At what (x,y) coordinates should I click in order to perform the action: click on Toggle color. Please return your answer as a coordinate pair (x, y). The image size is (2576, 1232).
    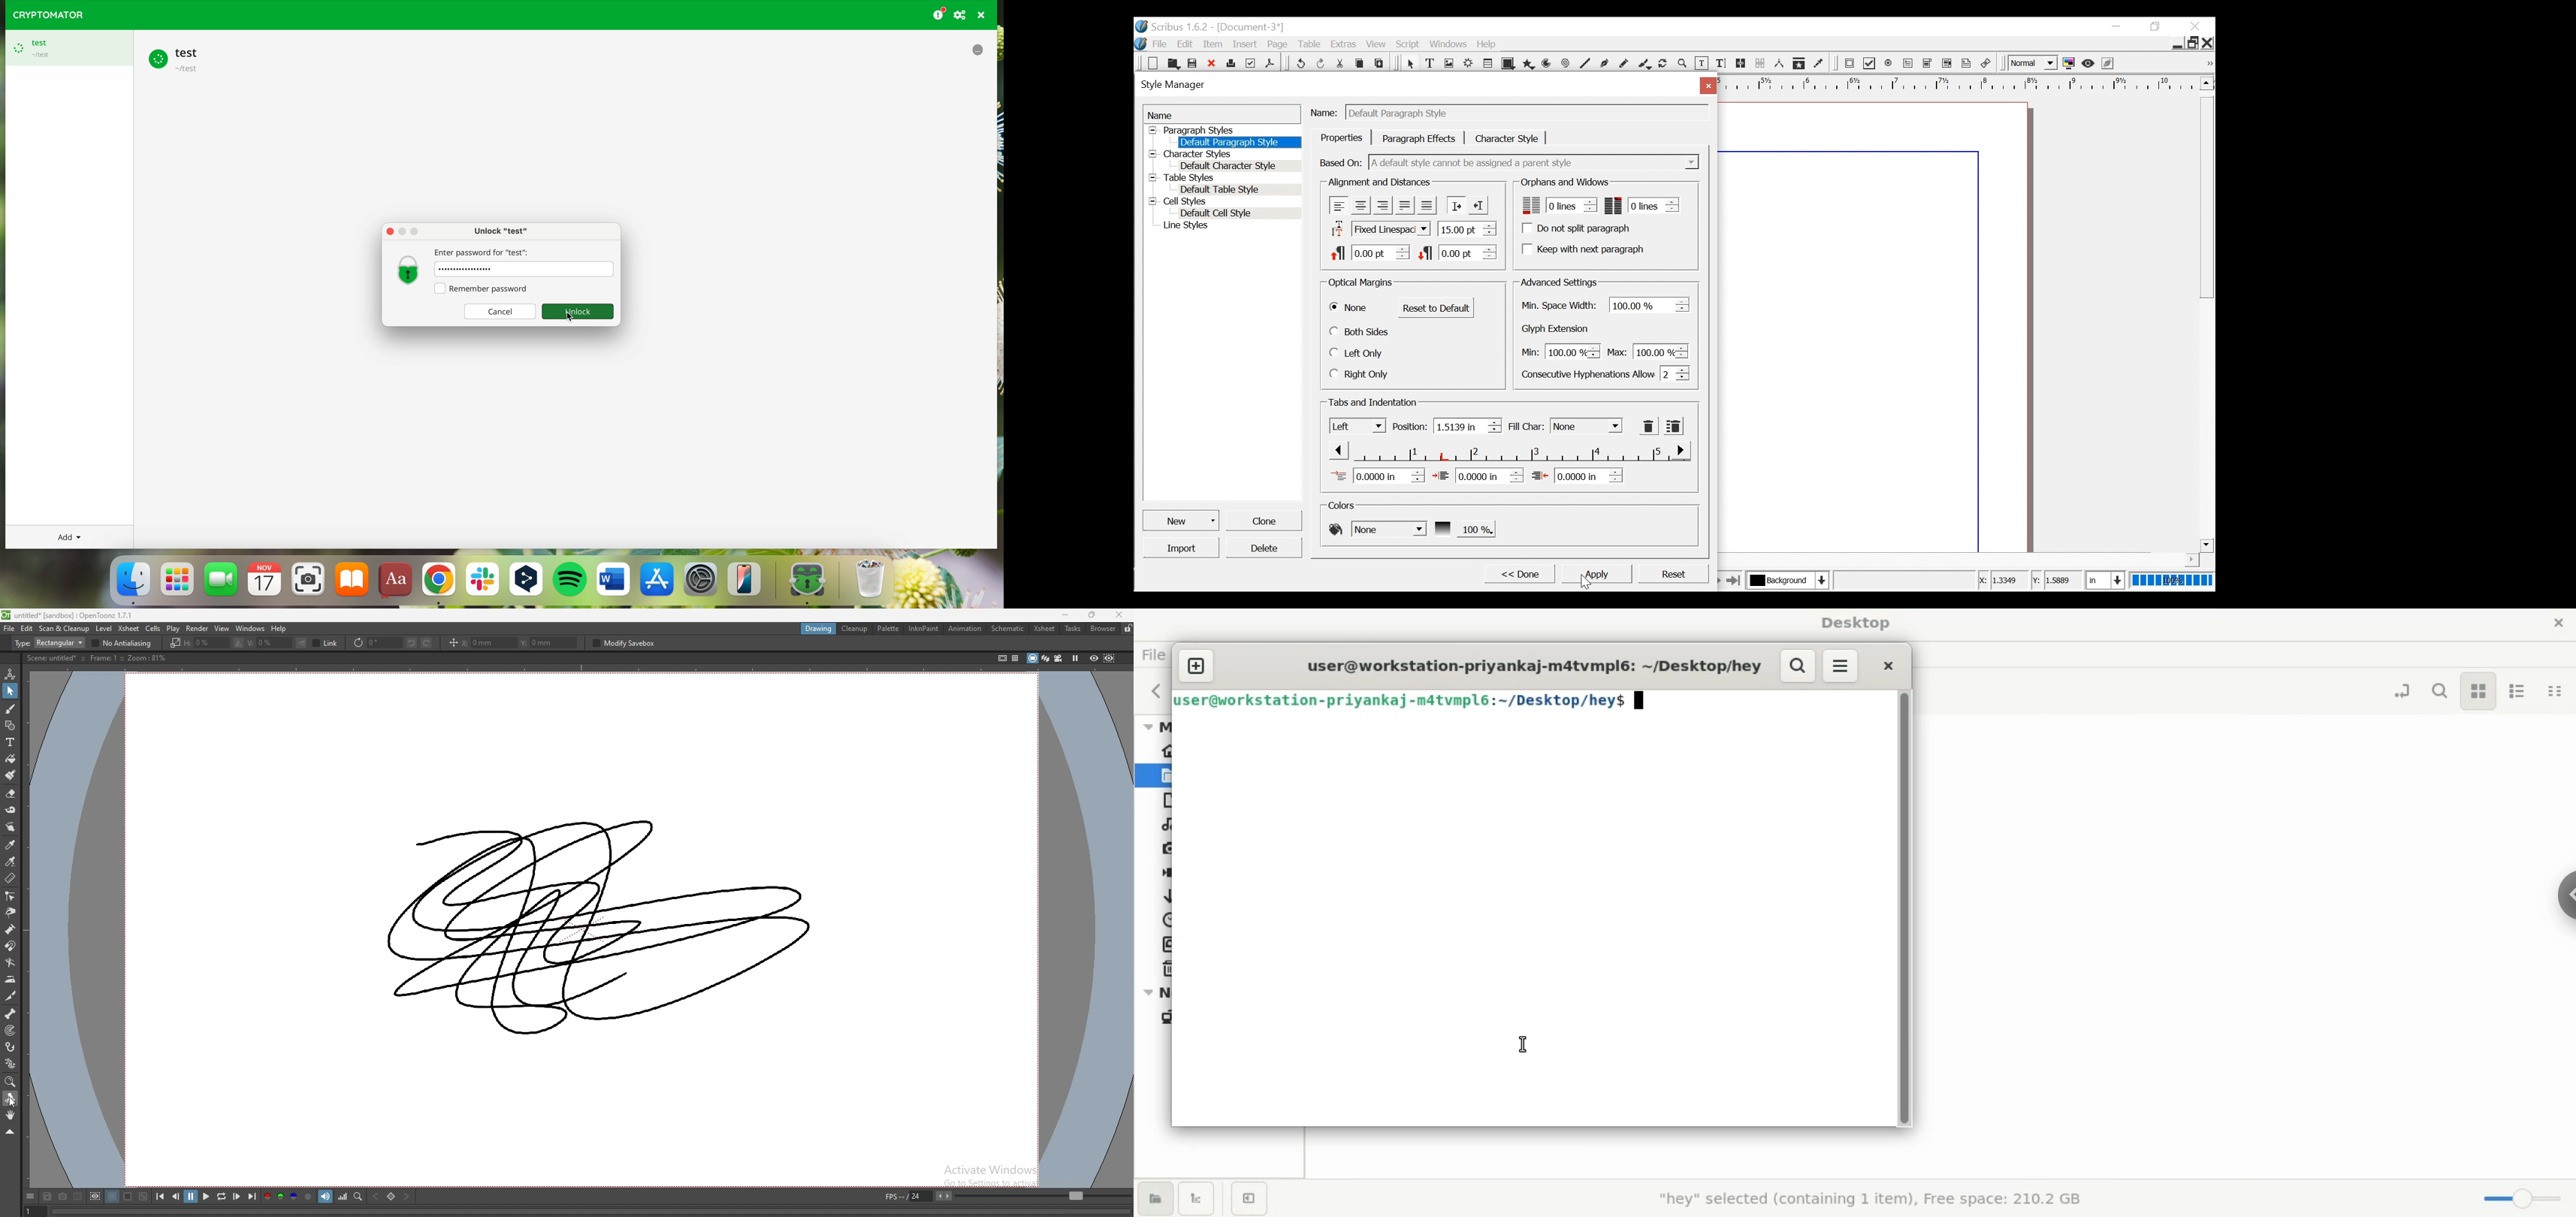
    Looking at the image, I should click on (2069, 64).